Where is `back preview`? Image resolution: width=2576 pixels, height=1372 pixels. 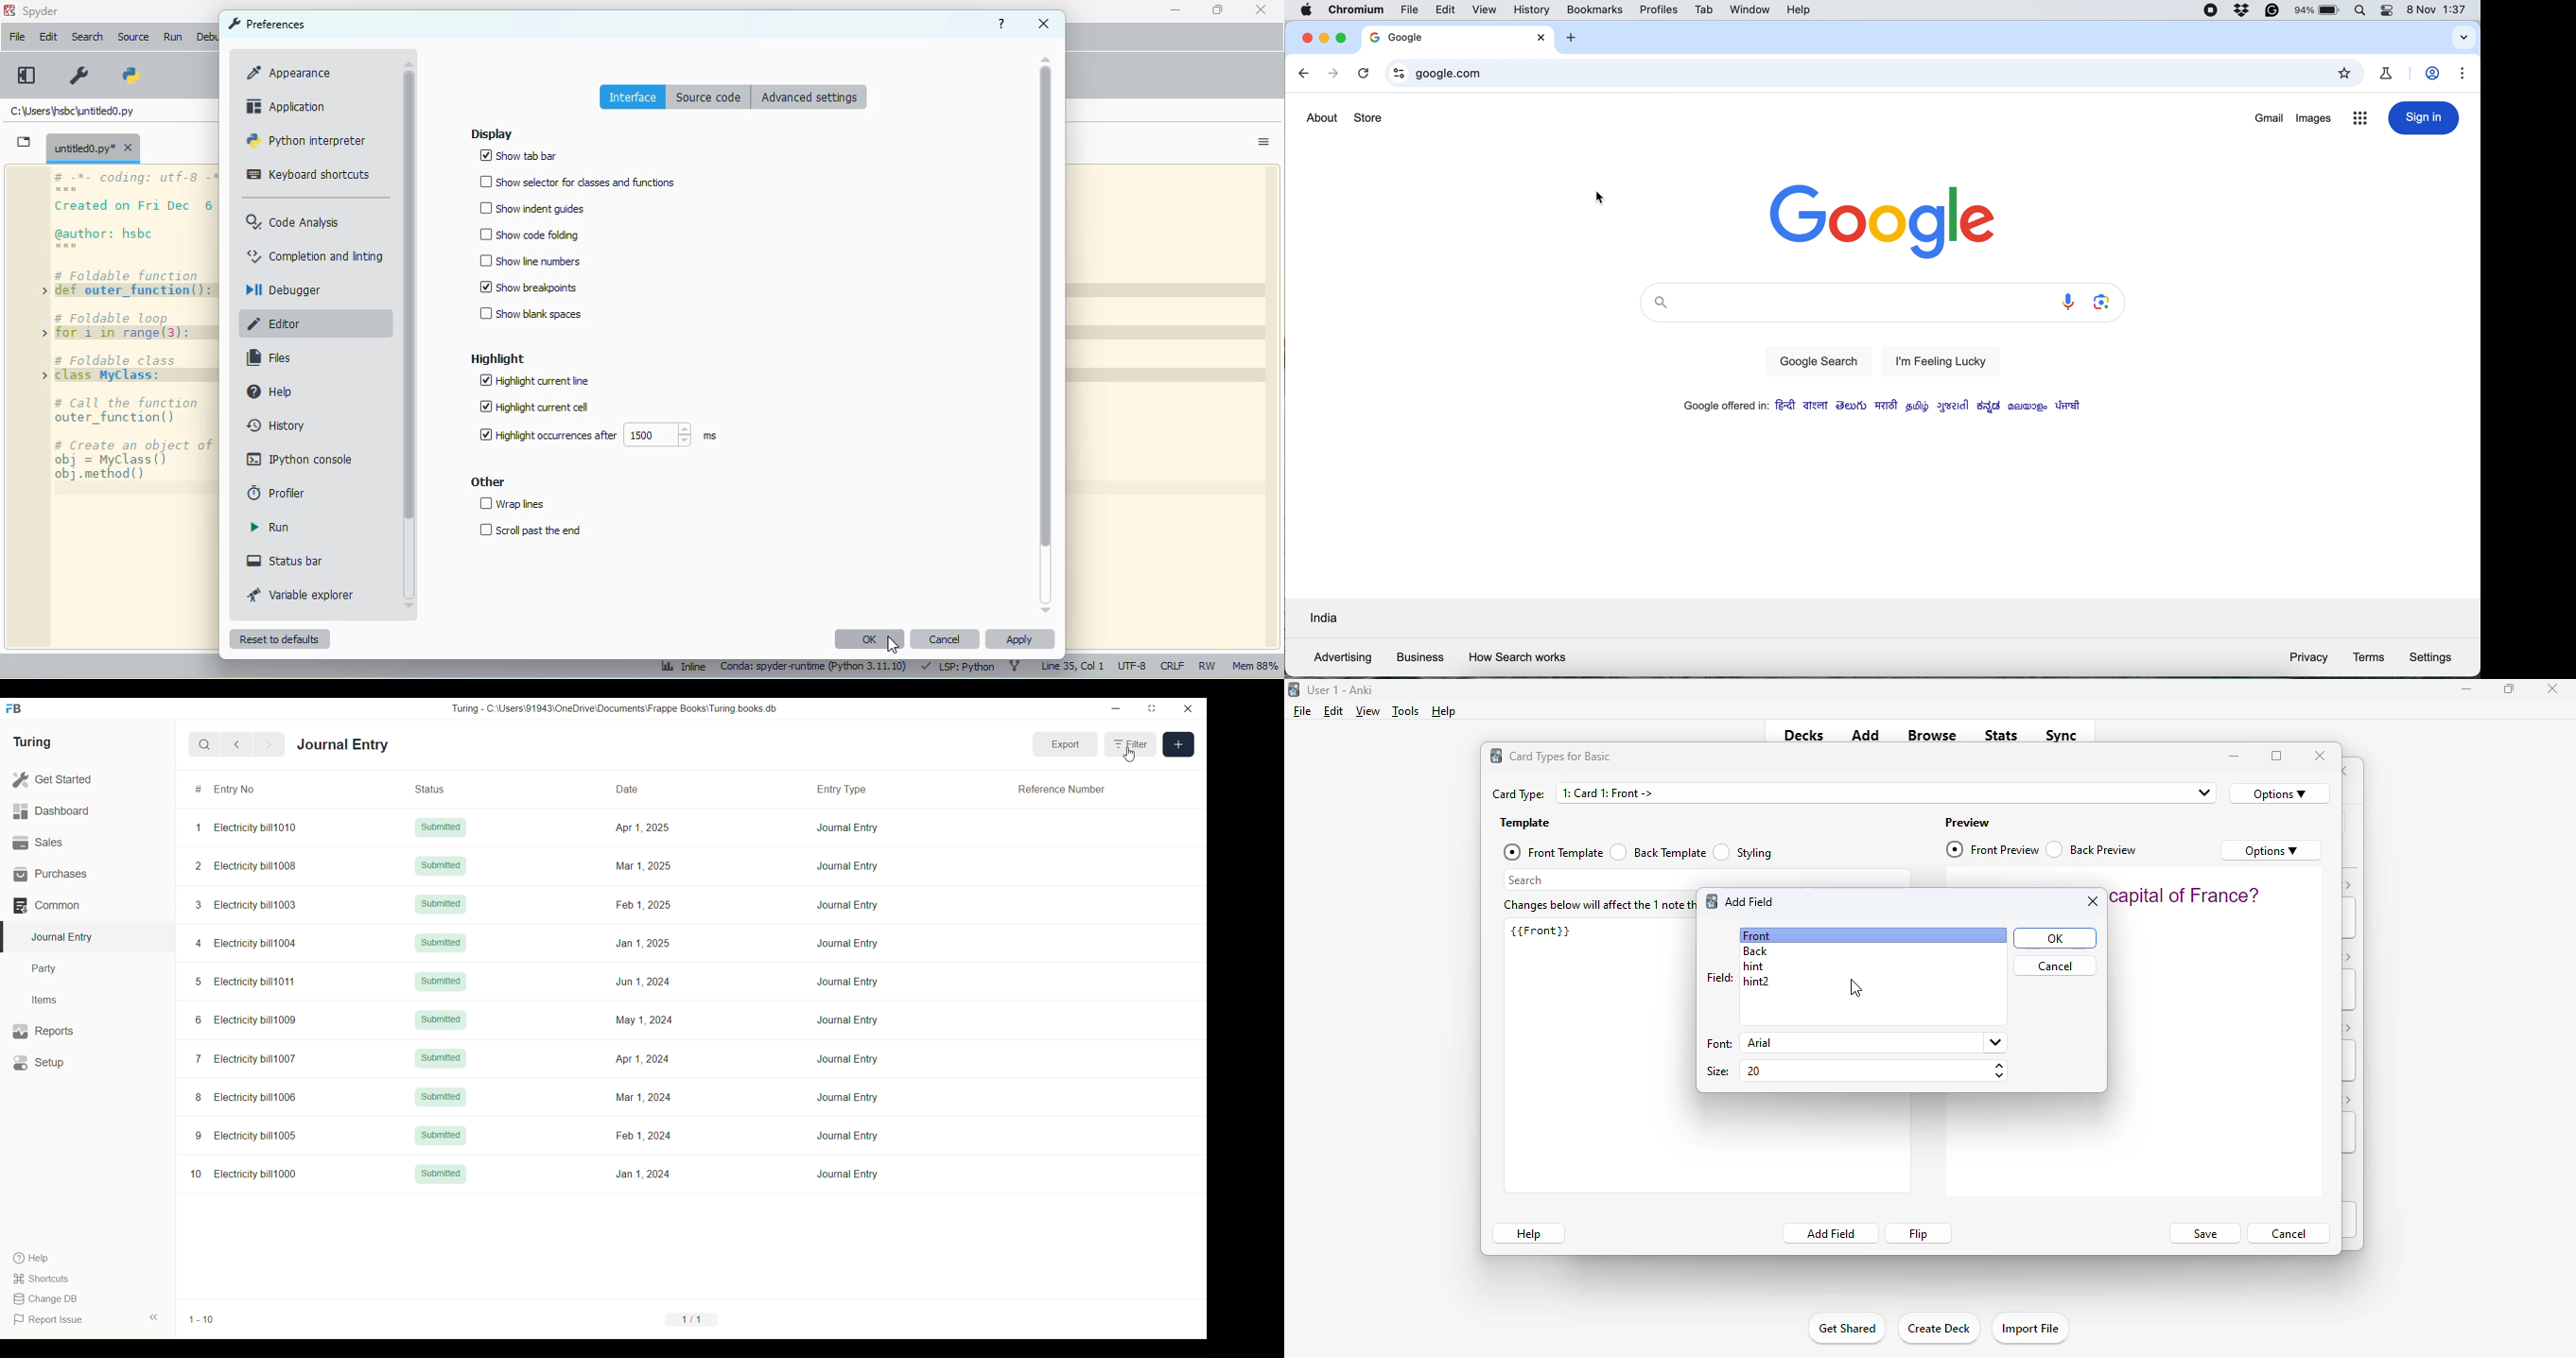
back preview is located at coordinates (2093, 849).